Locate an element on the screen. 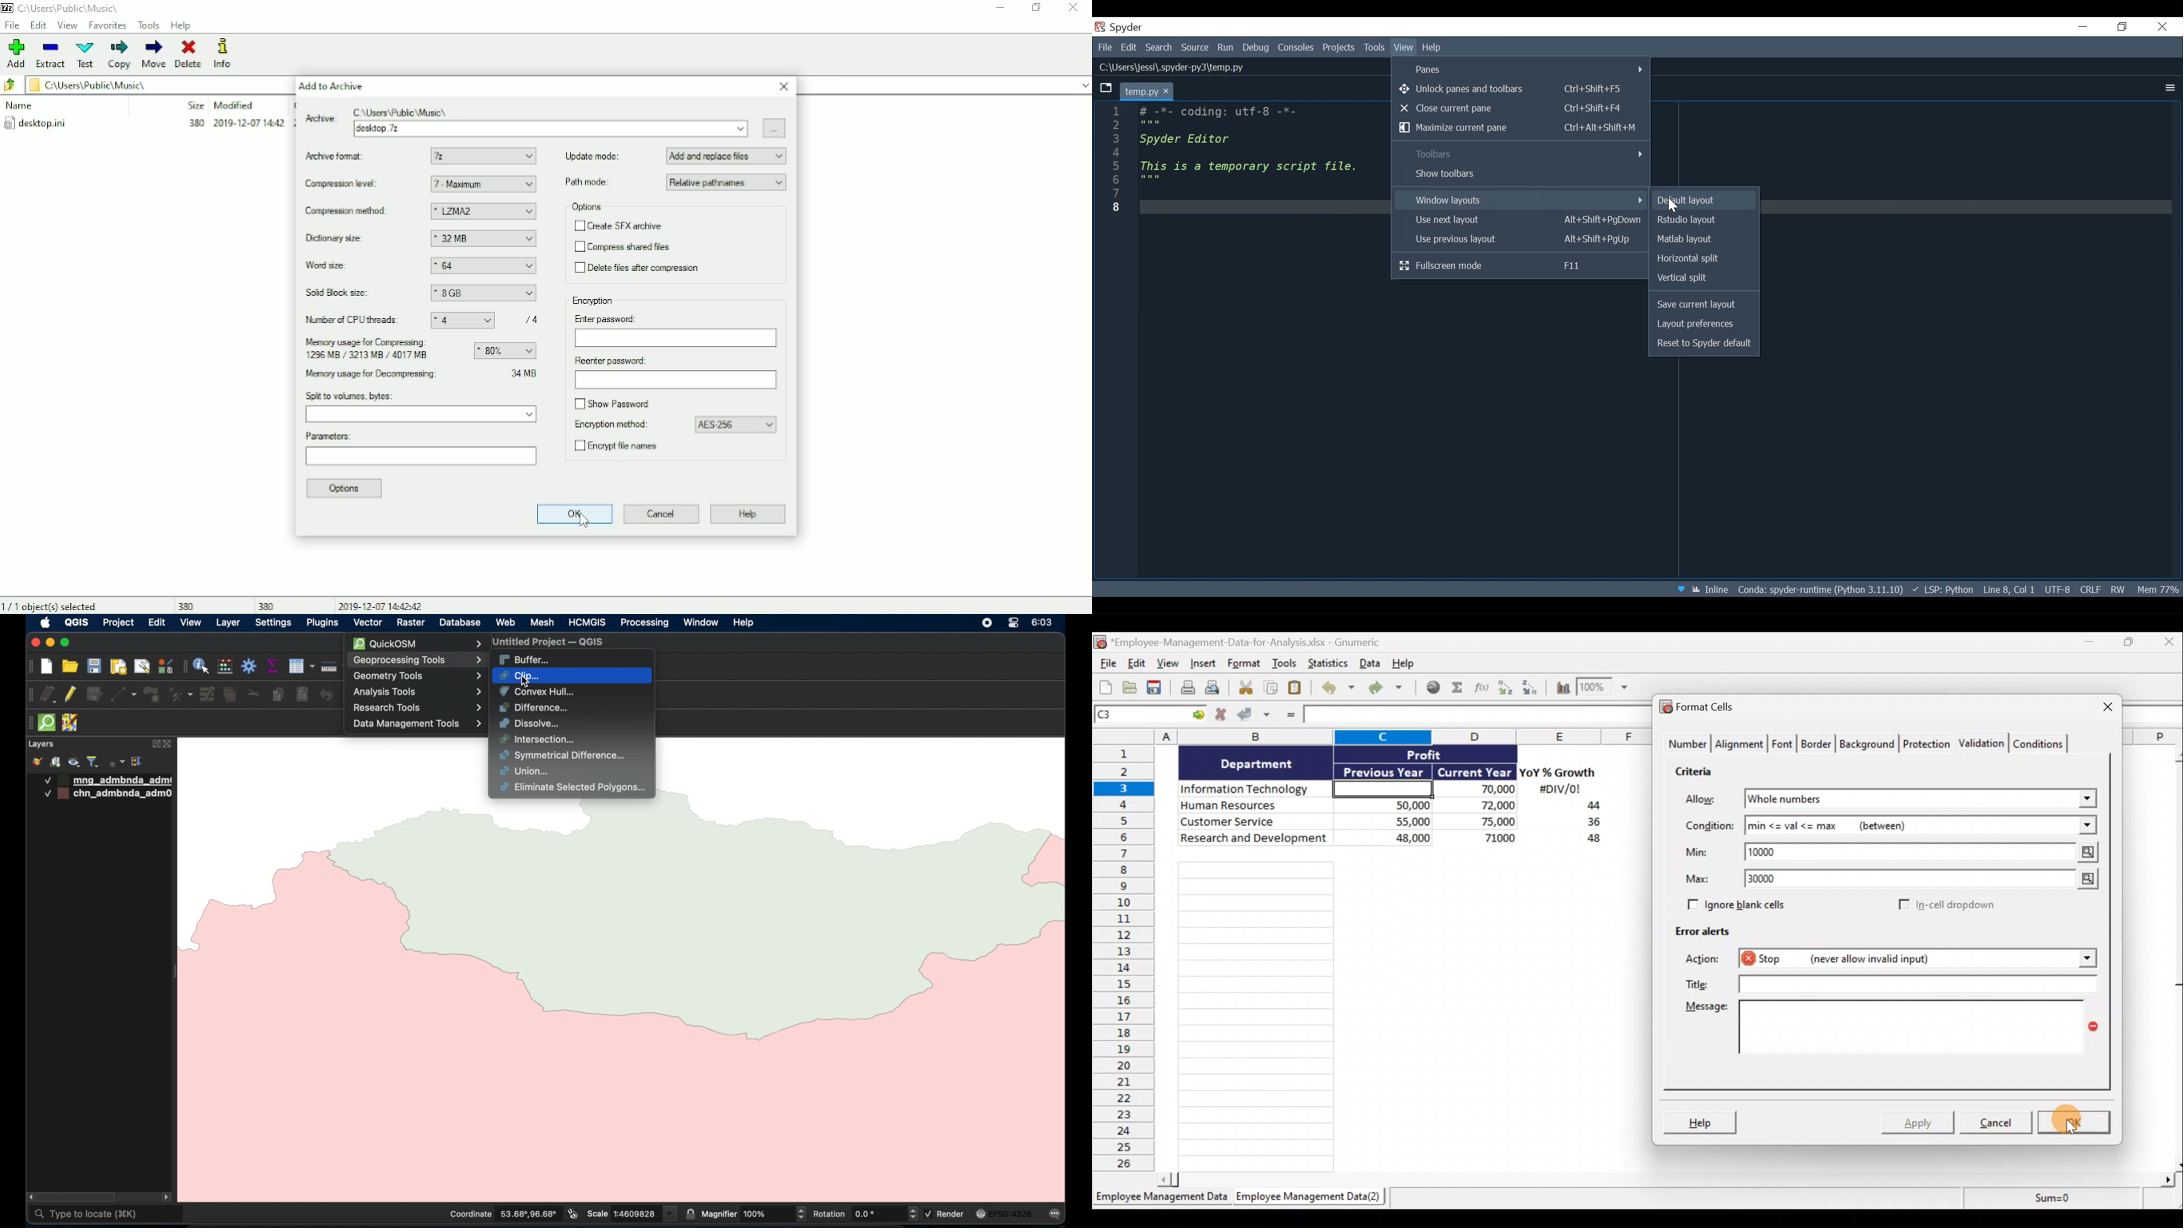 This screenshot has height=1232, width=2184. Options is located at coordinates (347, 489).